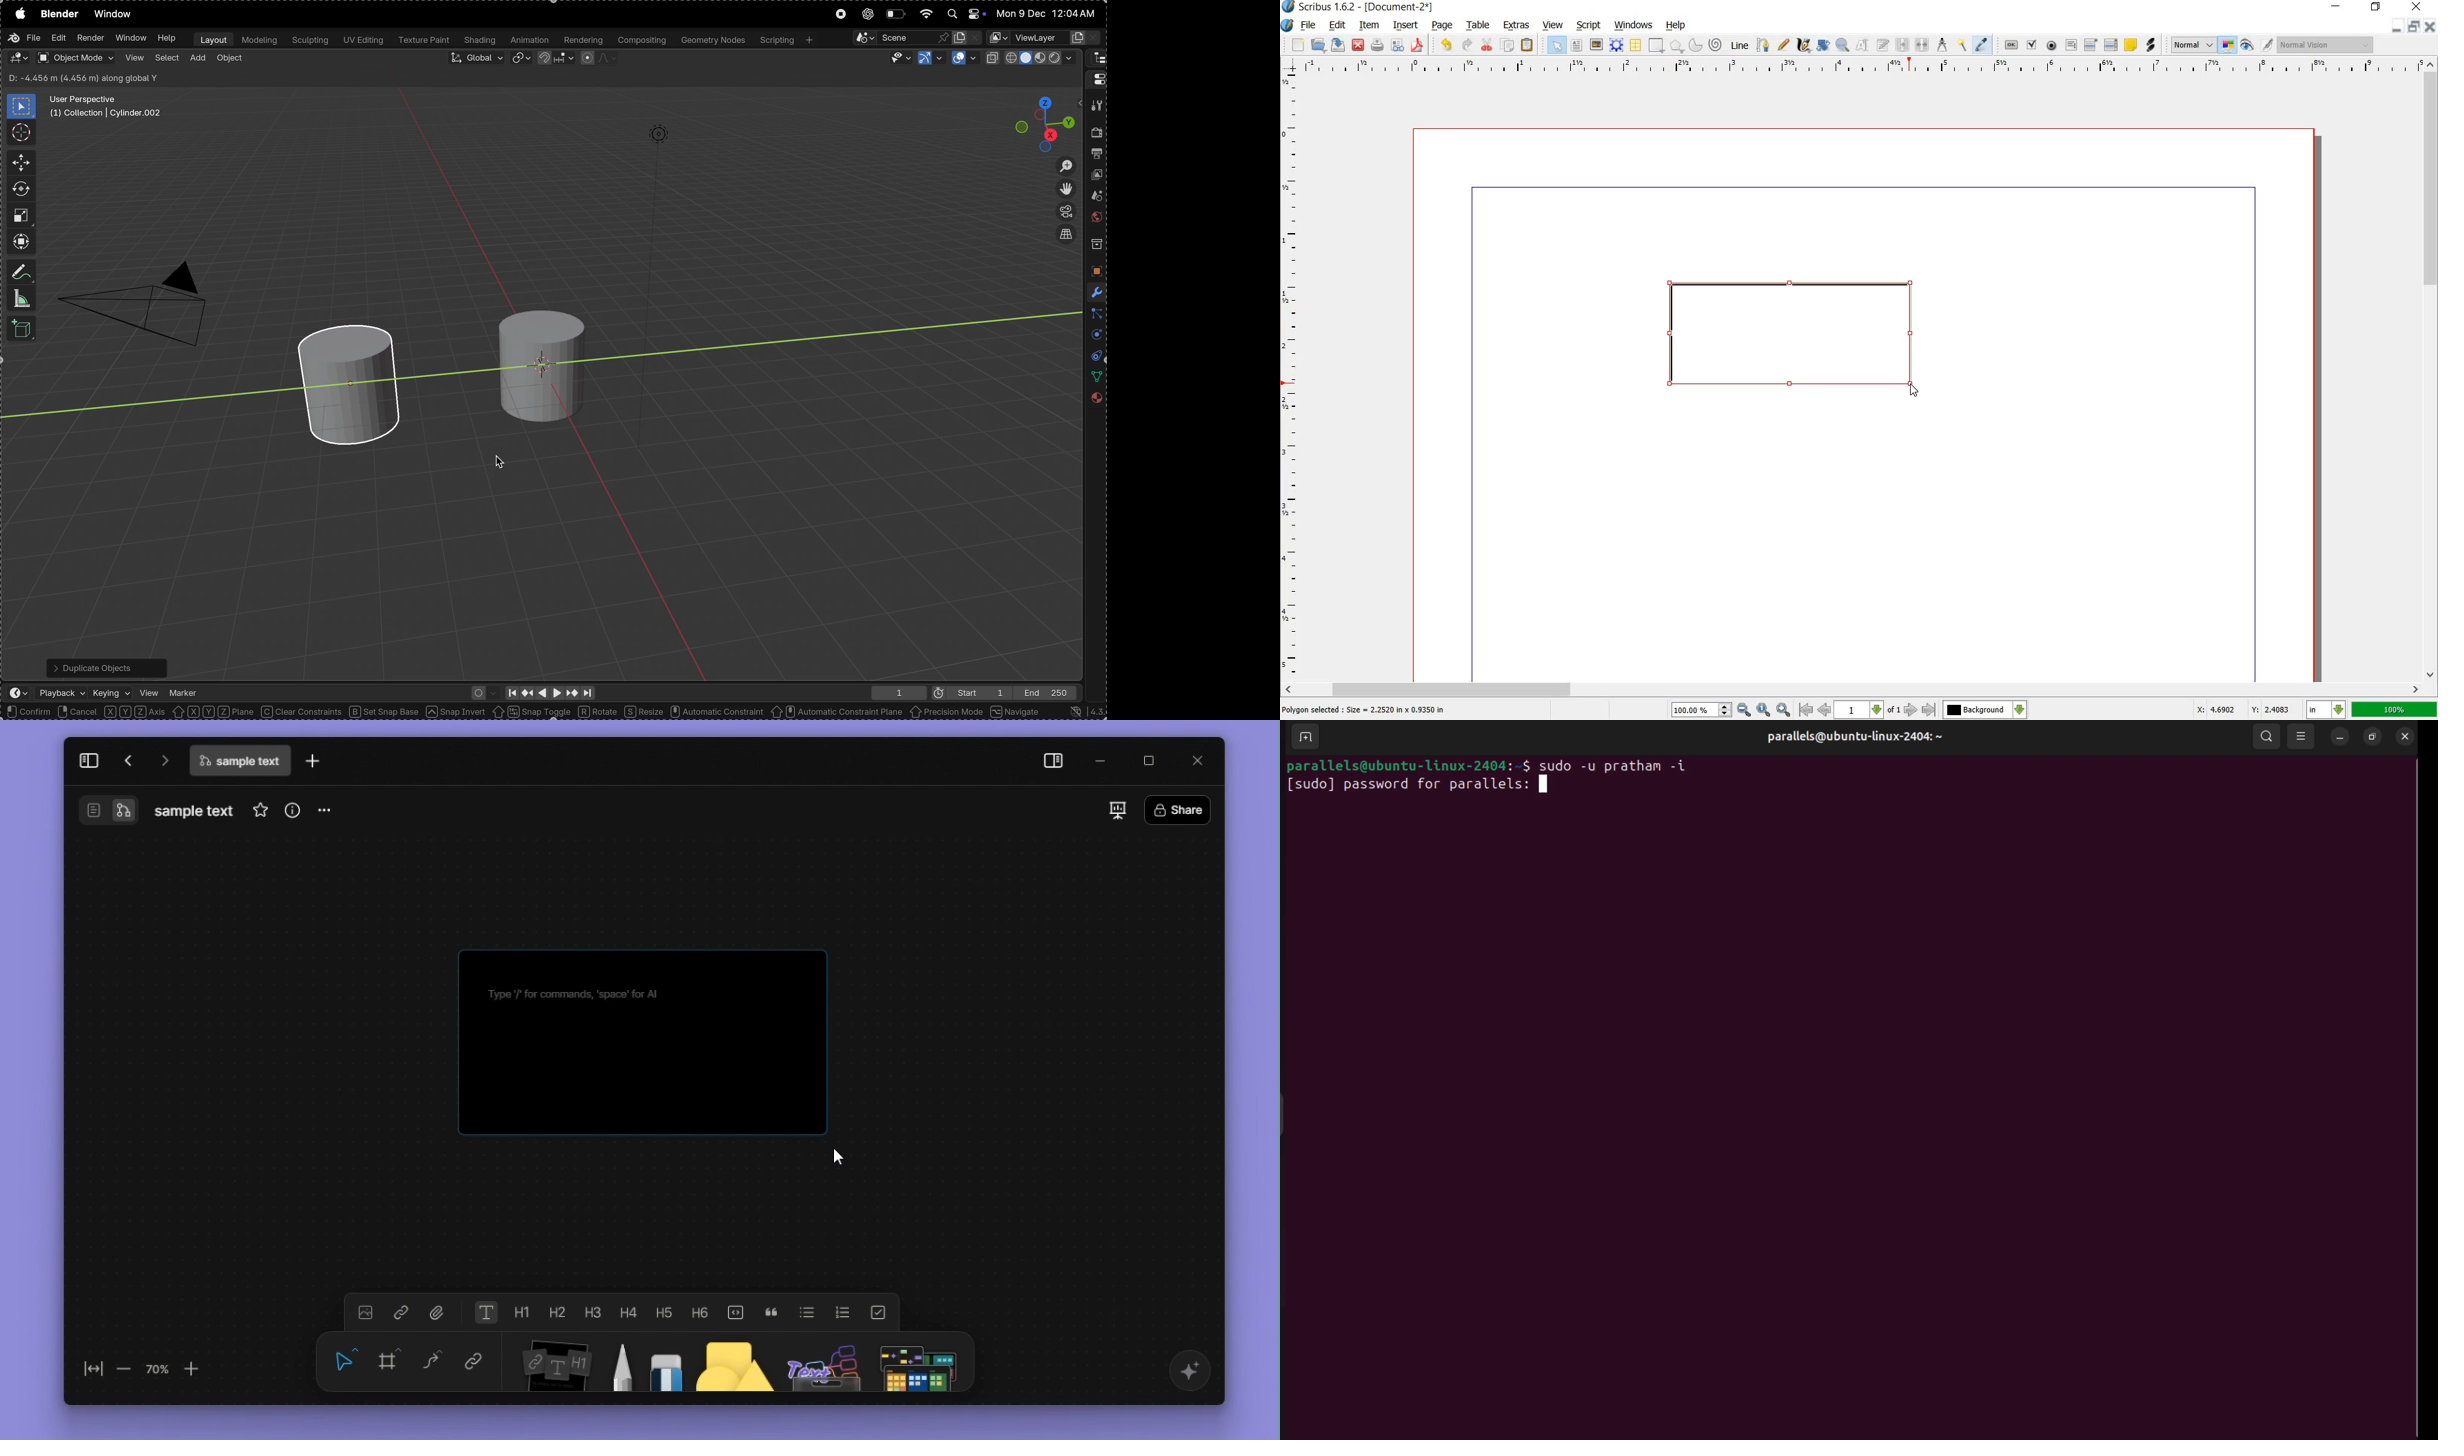 The width and height of the screenshot is (2464, 1456). I want to click on SCRIPT, so click(1587, 26).